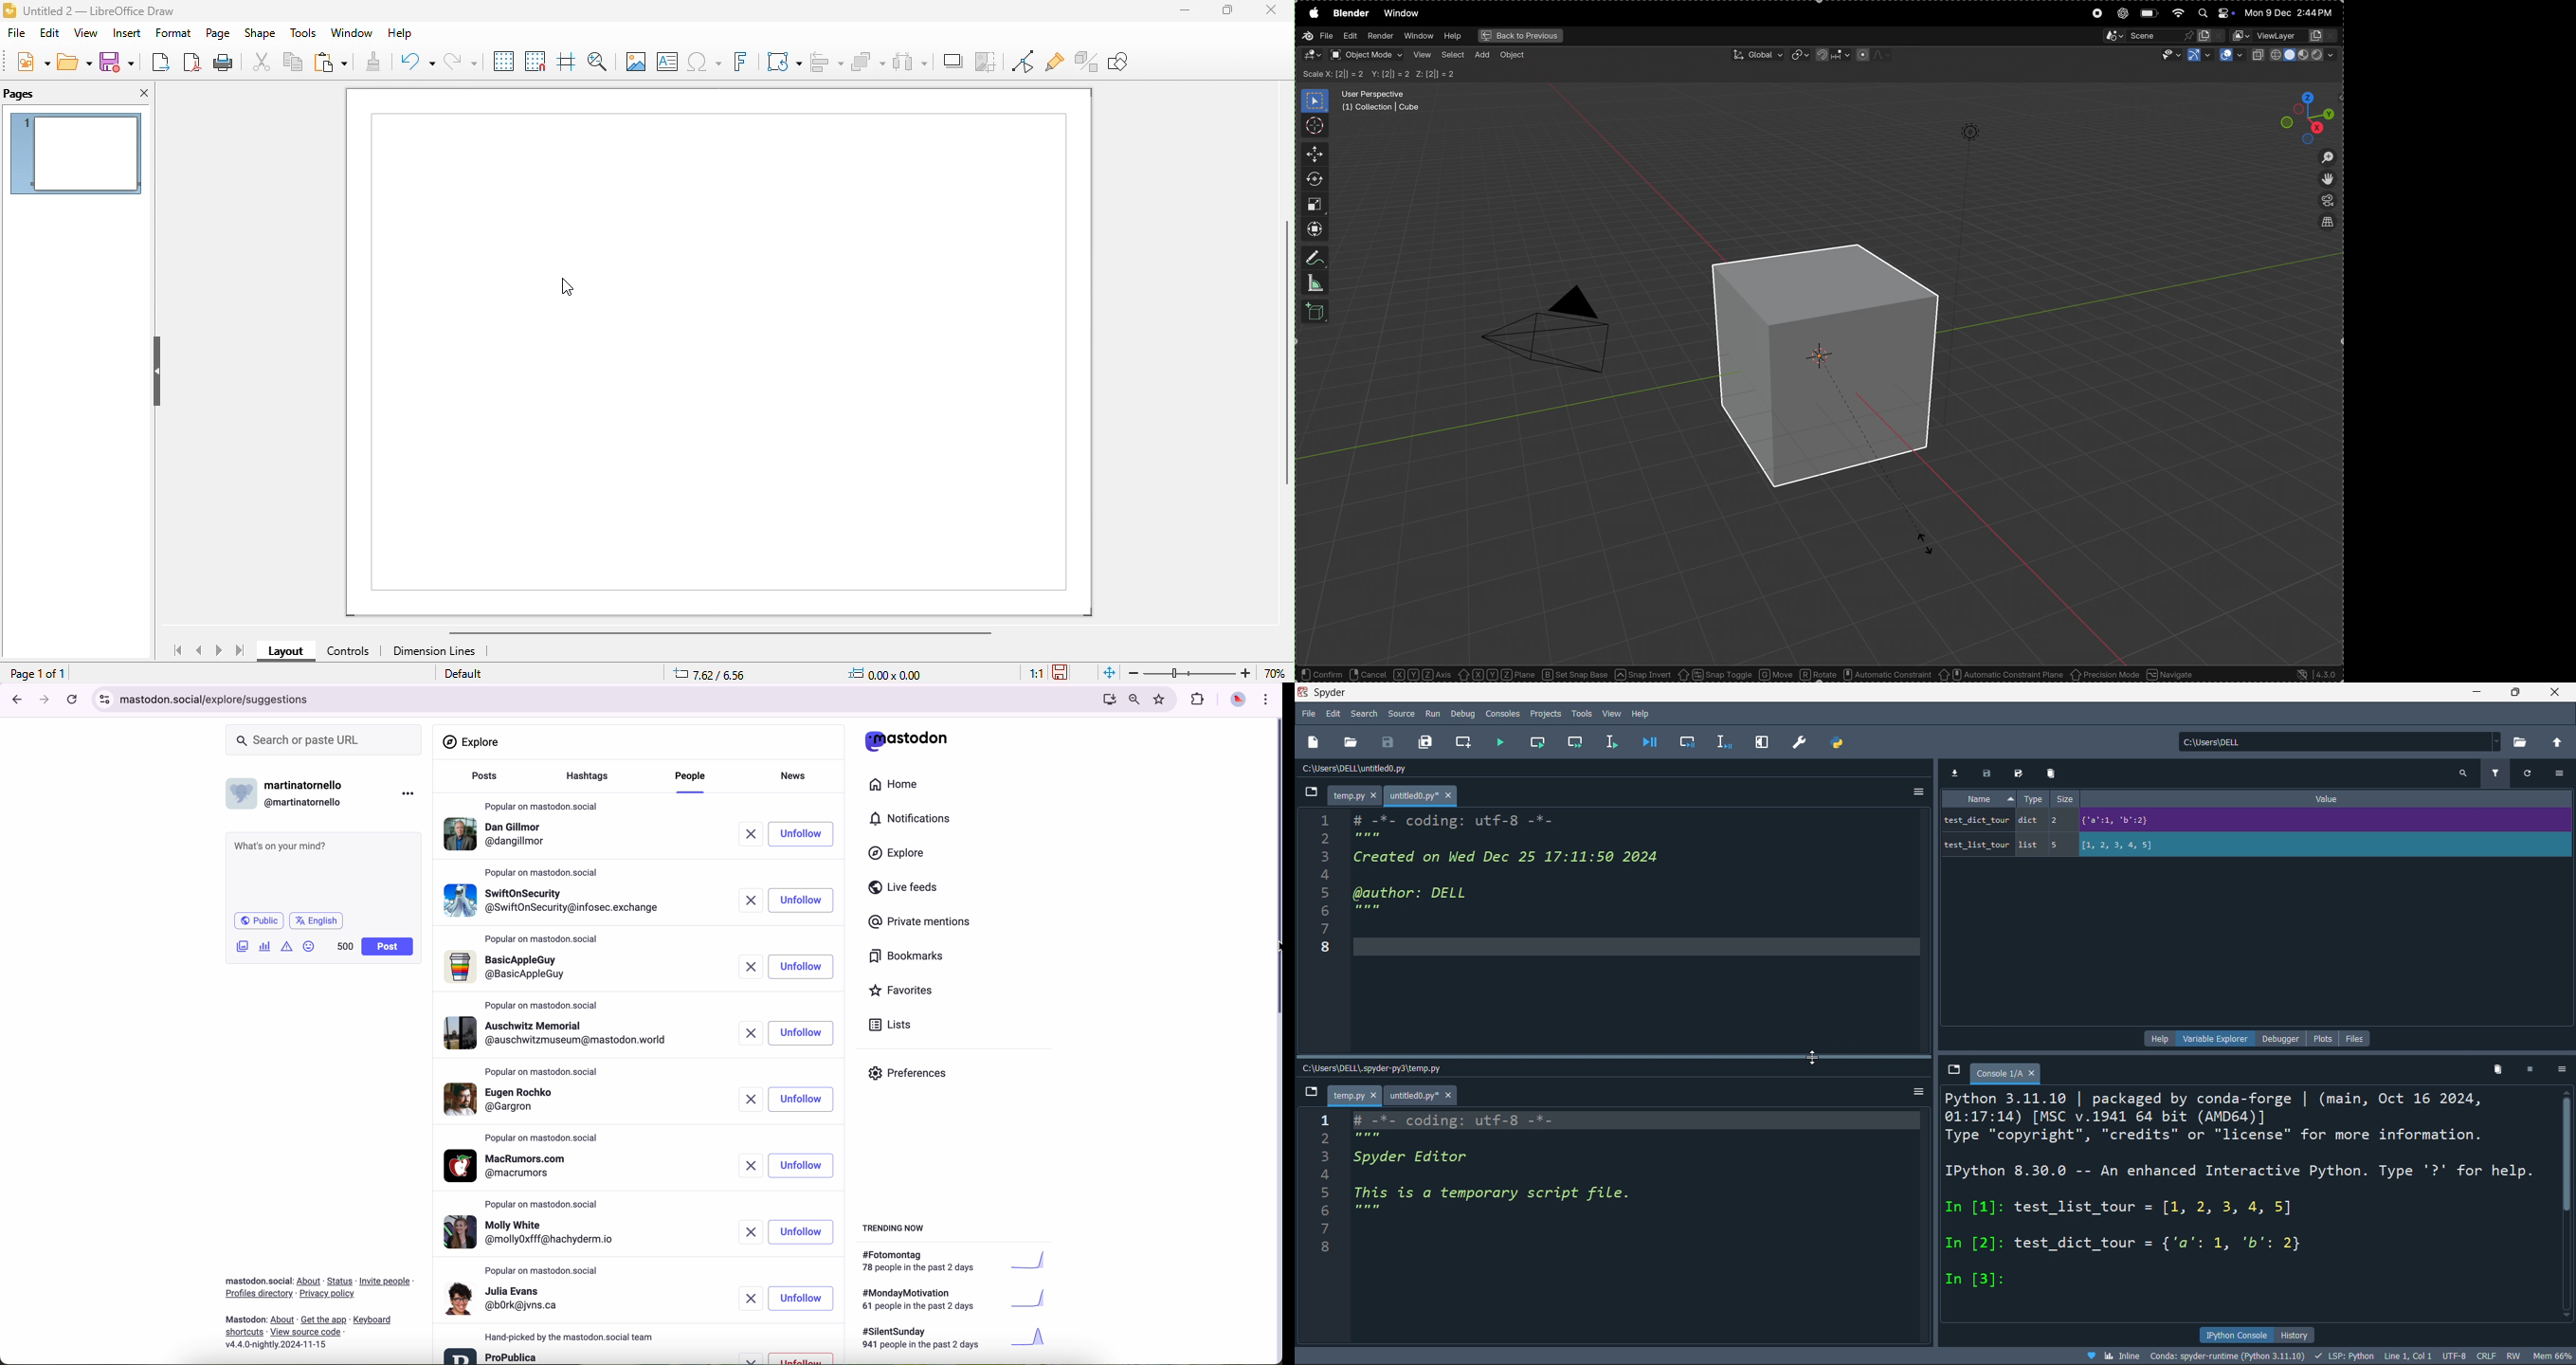 This screenshot has height=1372, width=2576. What do you see at coordinates (2155, 1039) in the screenshot?
I see `help` at bounding box center [2155, 1039].